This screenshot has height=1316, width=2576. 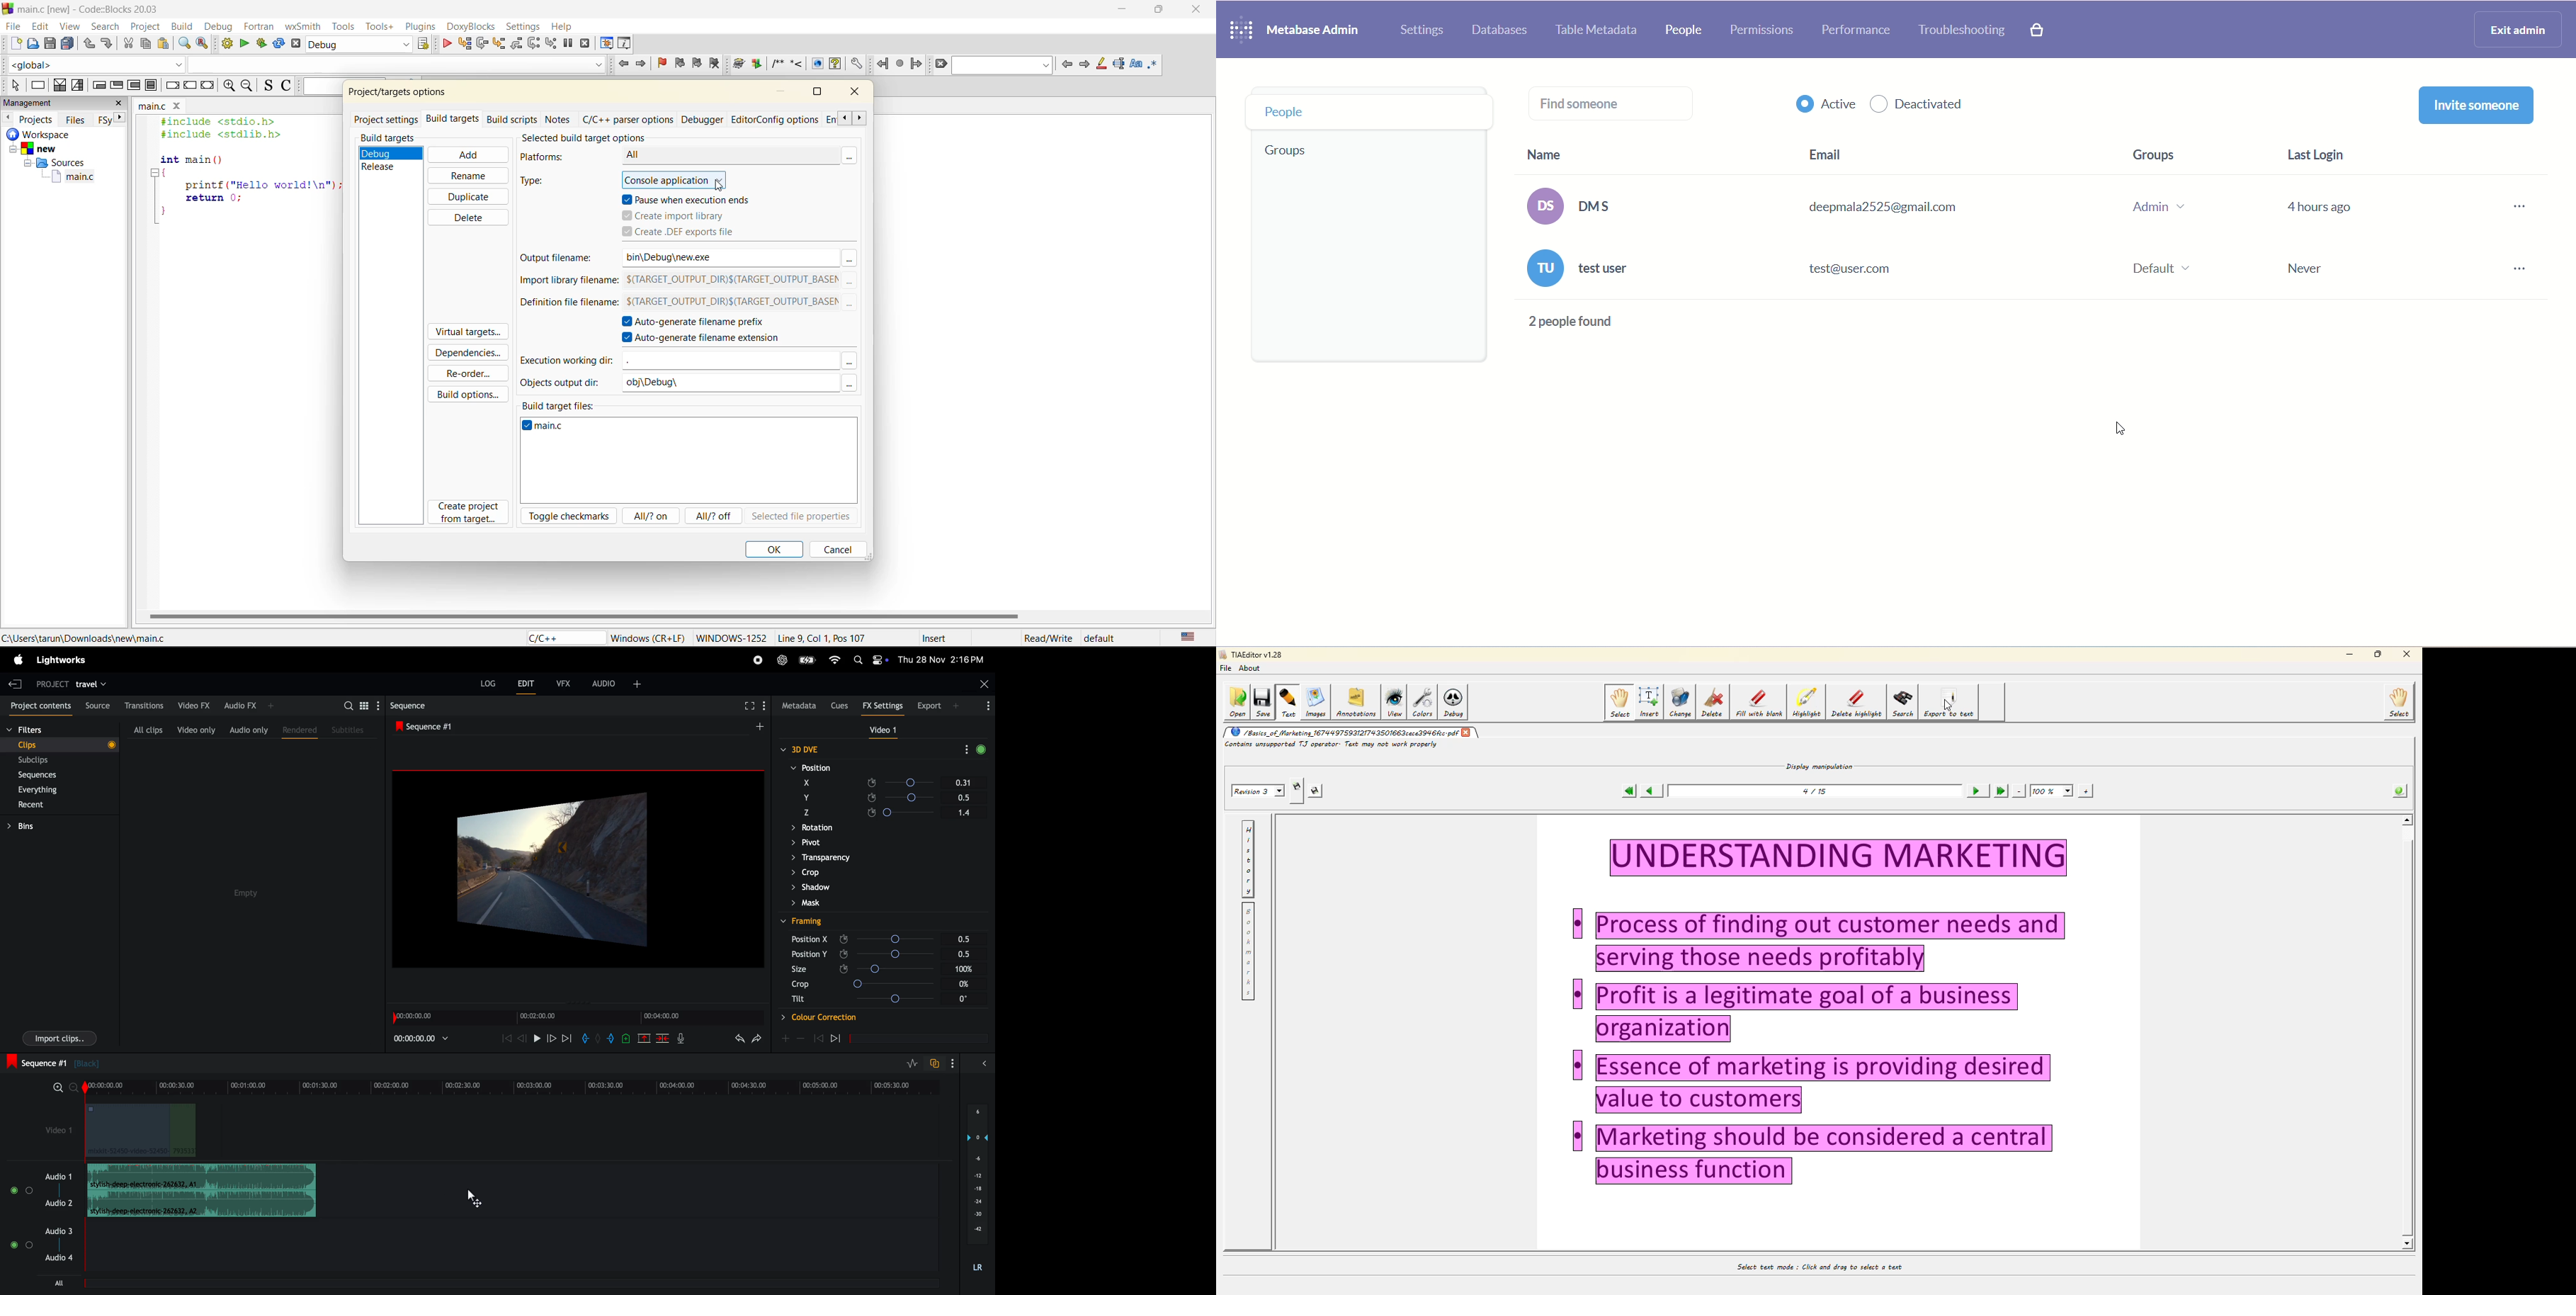 What do you see at coordinates (796, 63) in the screenshot?
I see `Insert a line comment at the current cursor position` at bounding box center [796, 63].